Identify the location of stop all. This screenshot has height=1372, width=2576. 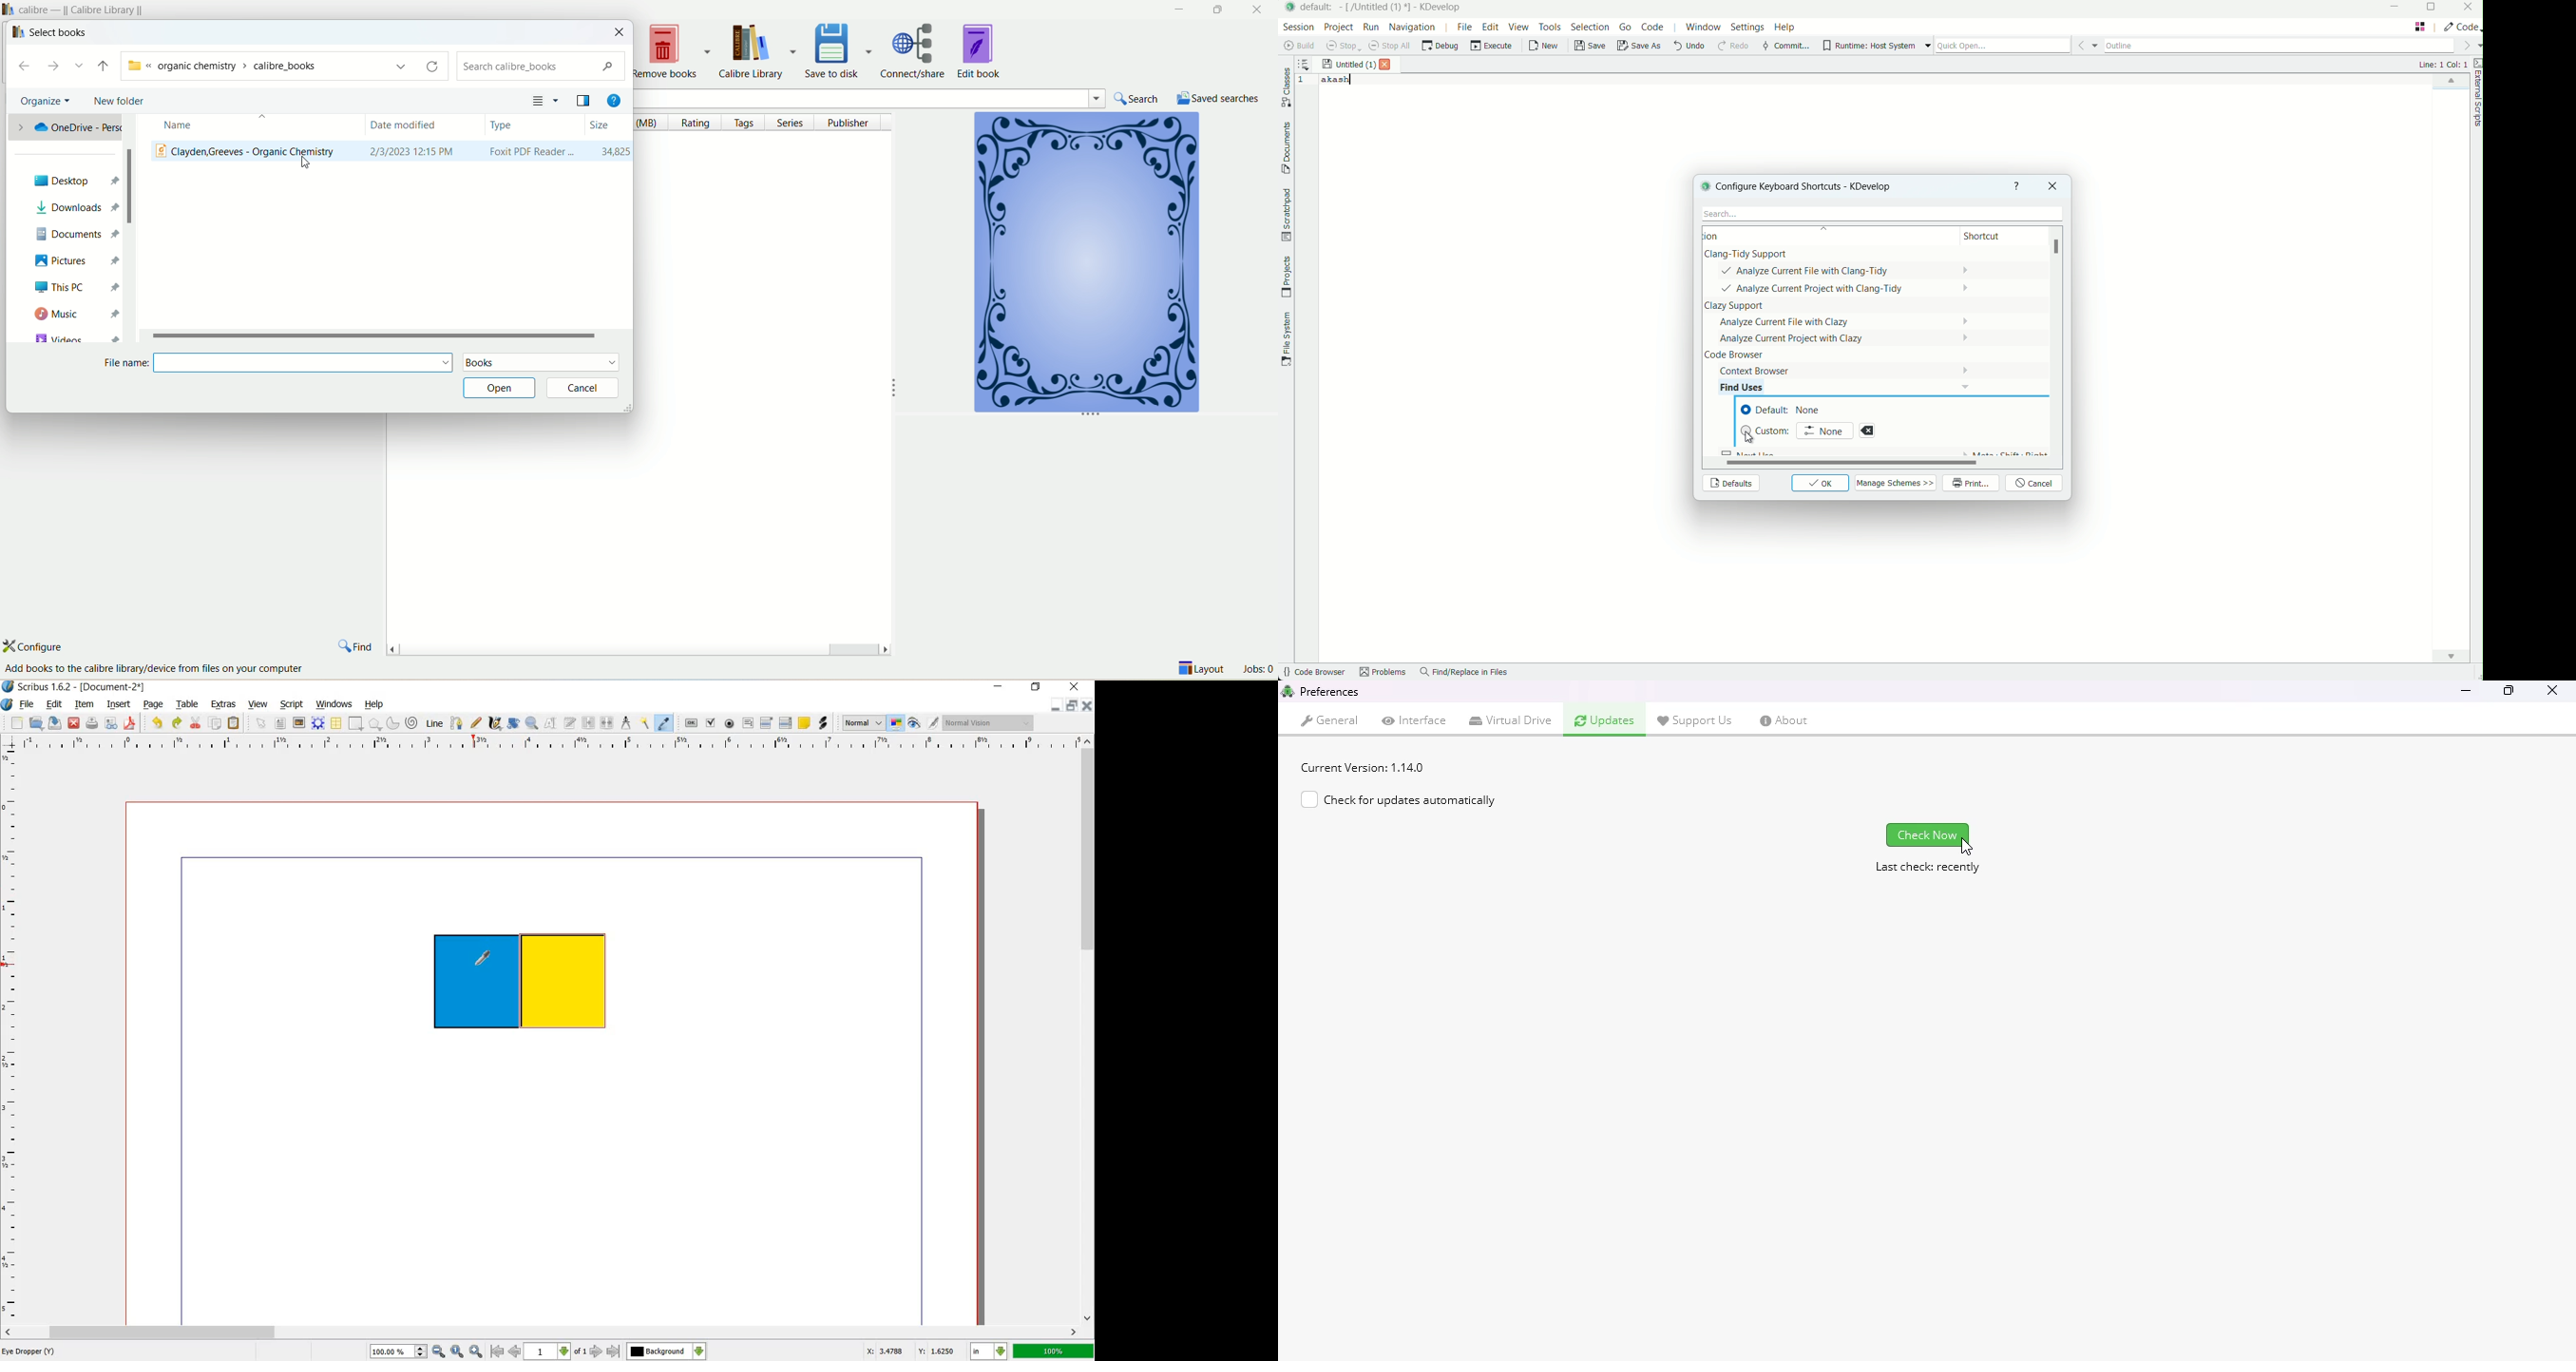
(1391, 46).